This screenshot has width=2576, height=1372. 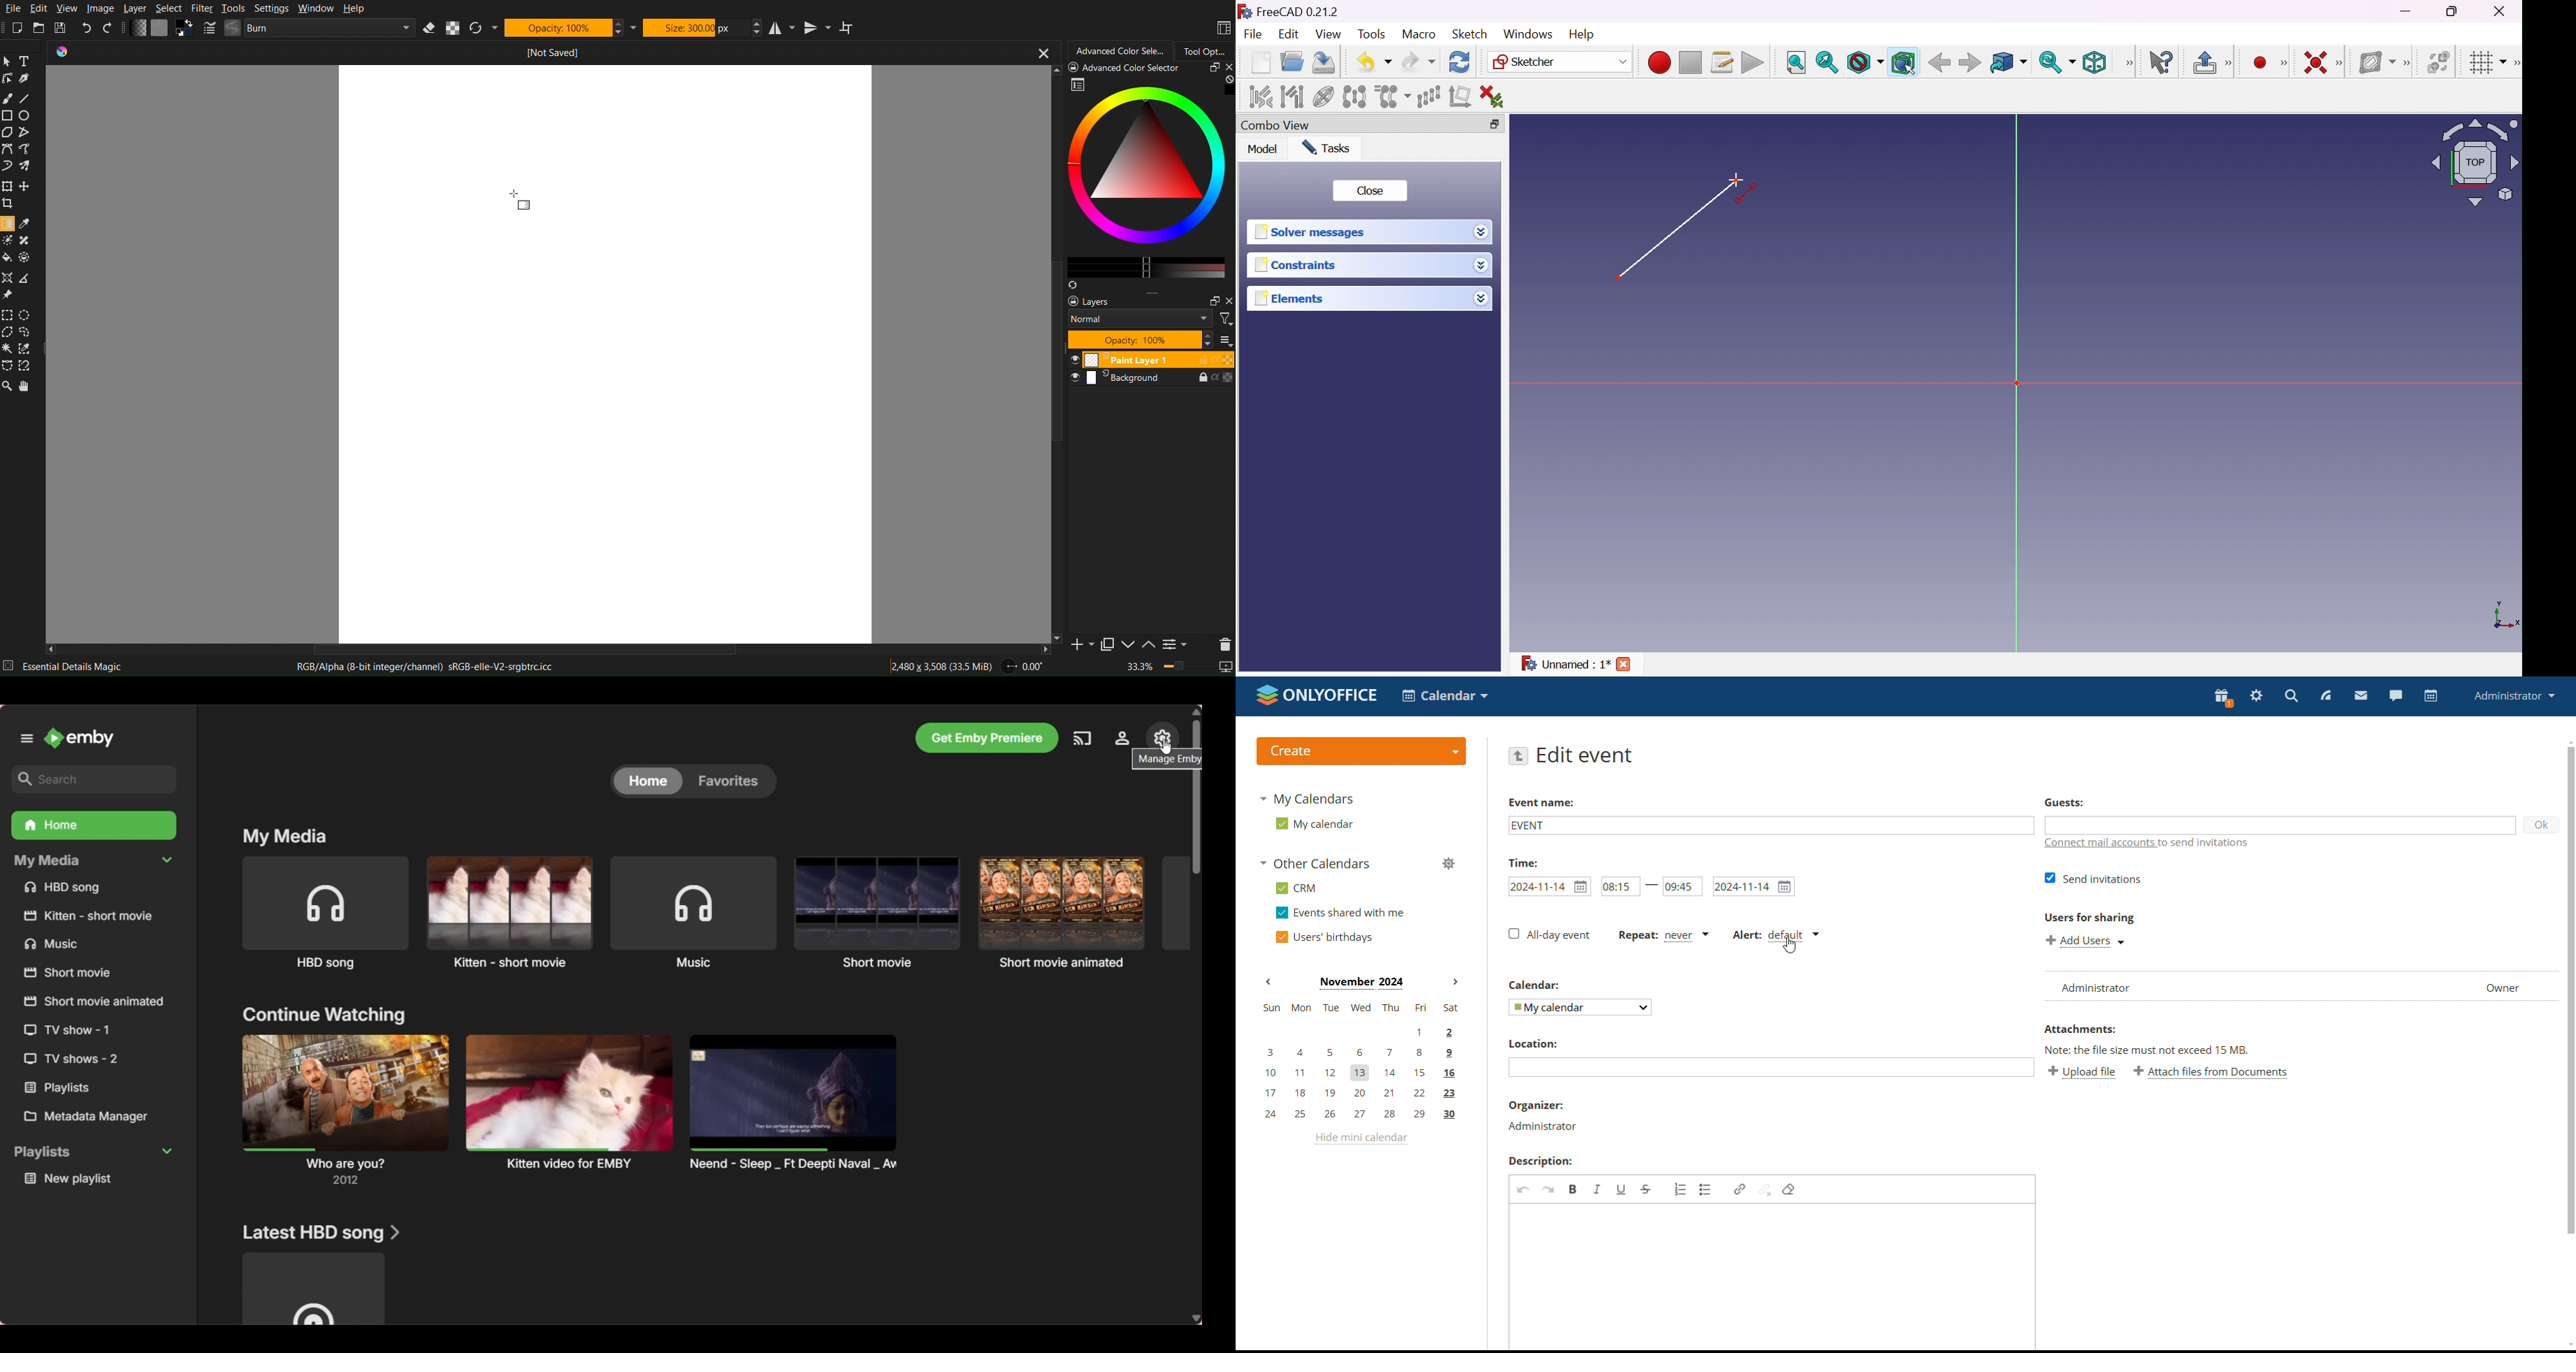 What do you see at coordinates (1736, 179) in the screenshot?
I see `Cursor` at bounding box center [1736, 179].